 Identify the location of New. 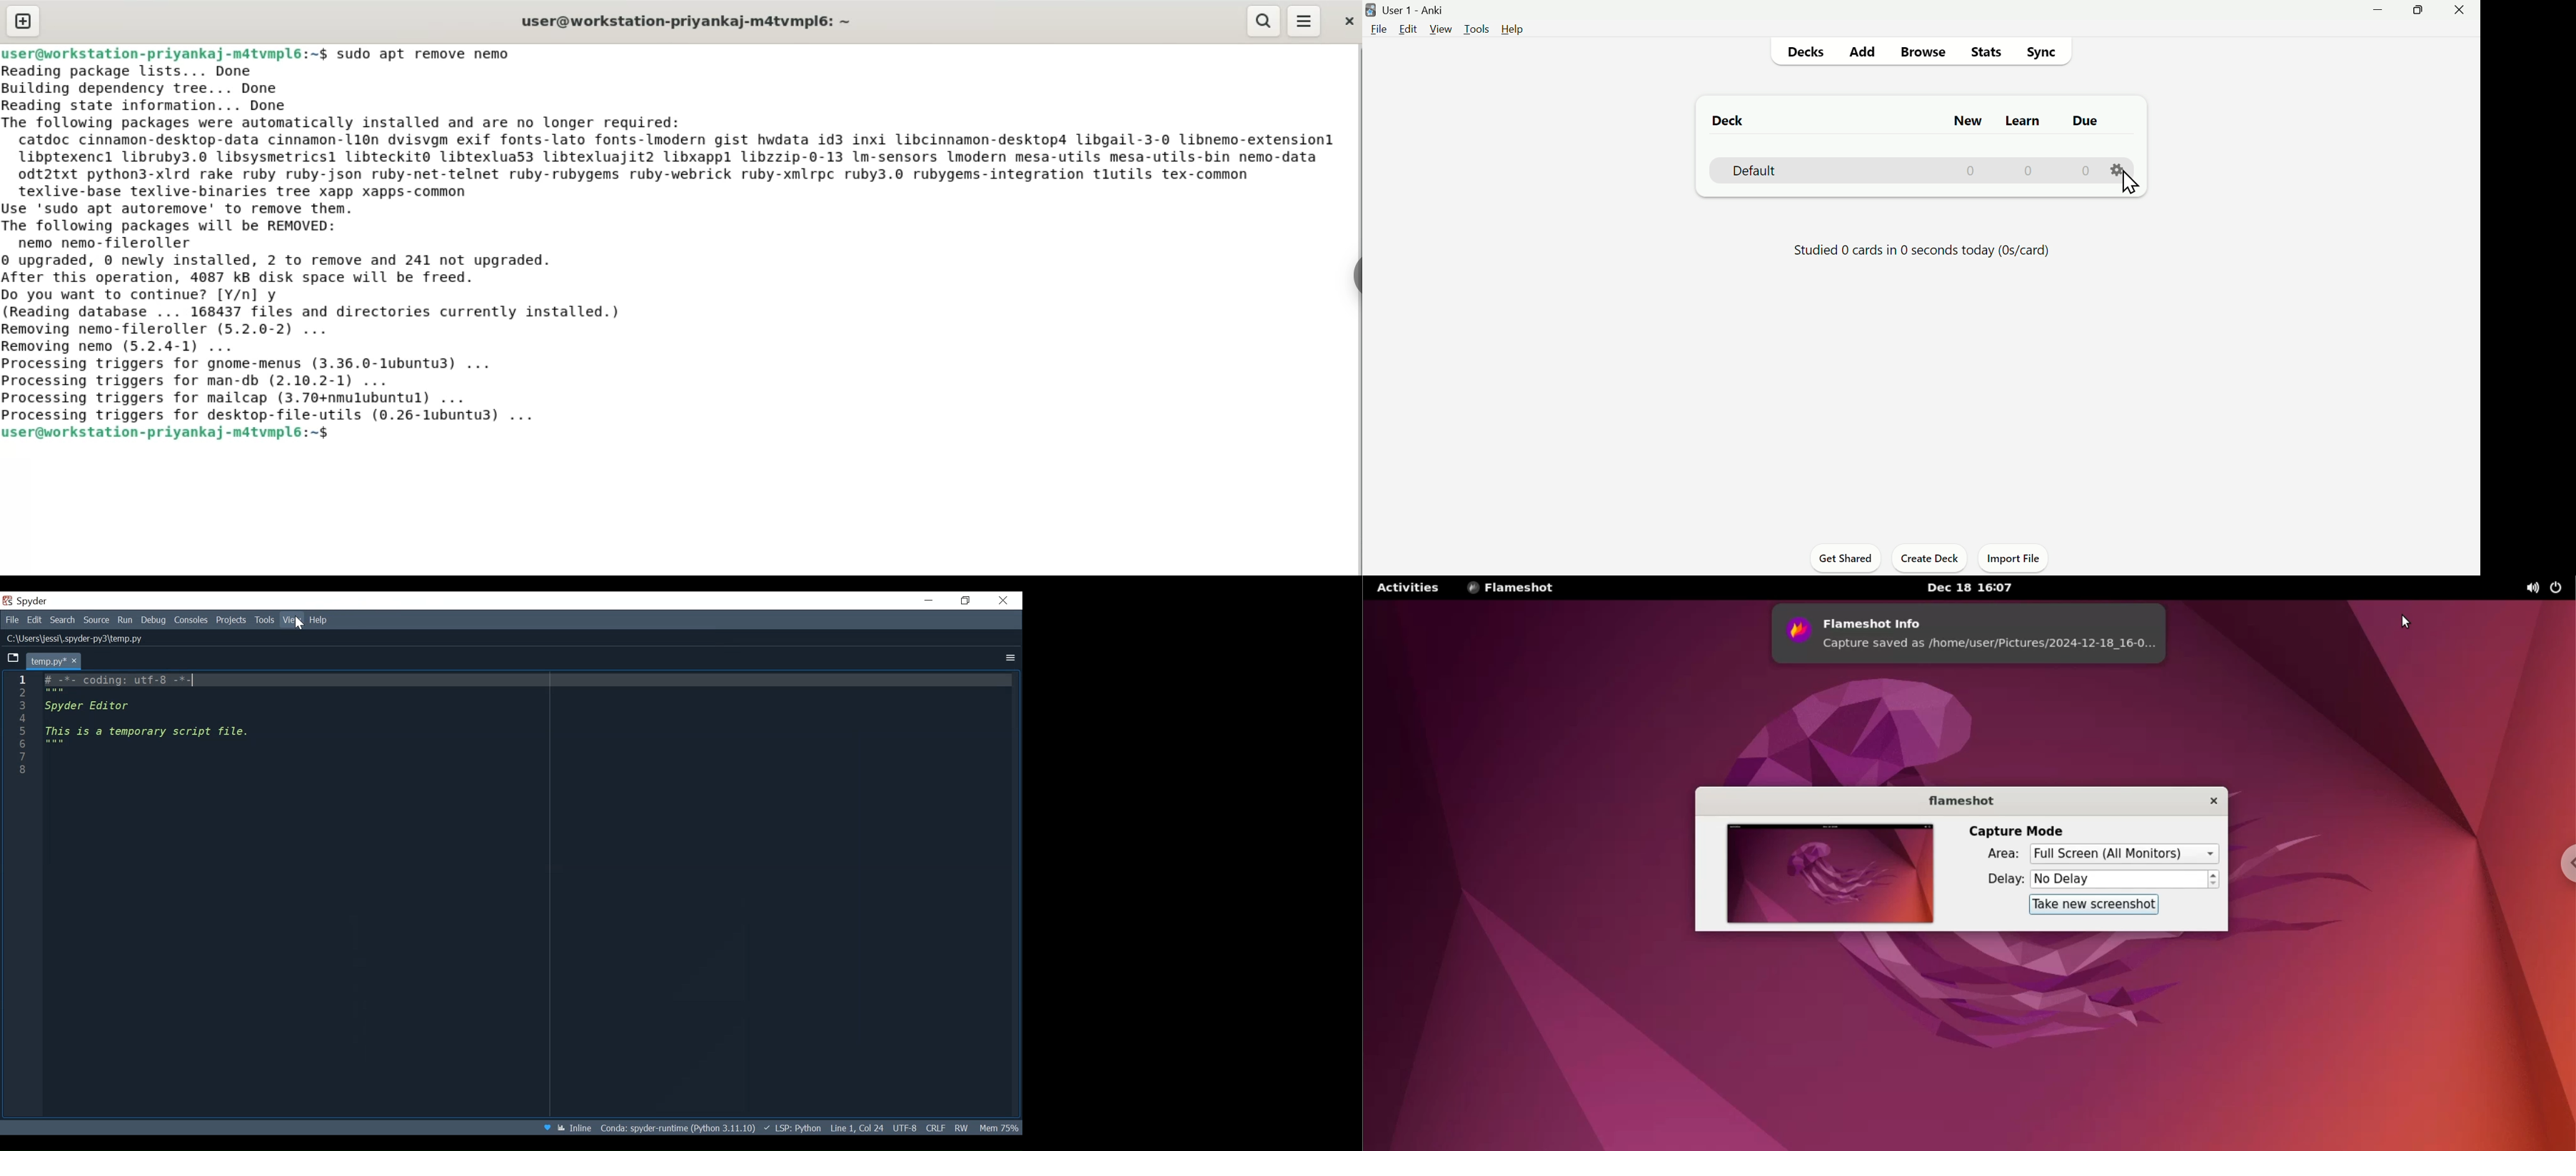
(1962, 123).